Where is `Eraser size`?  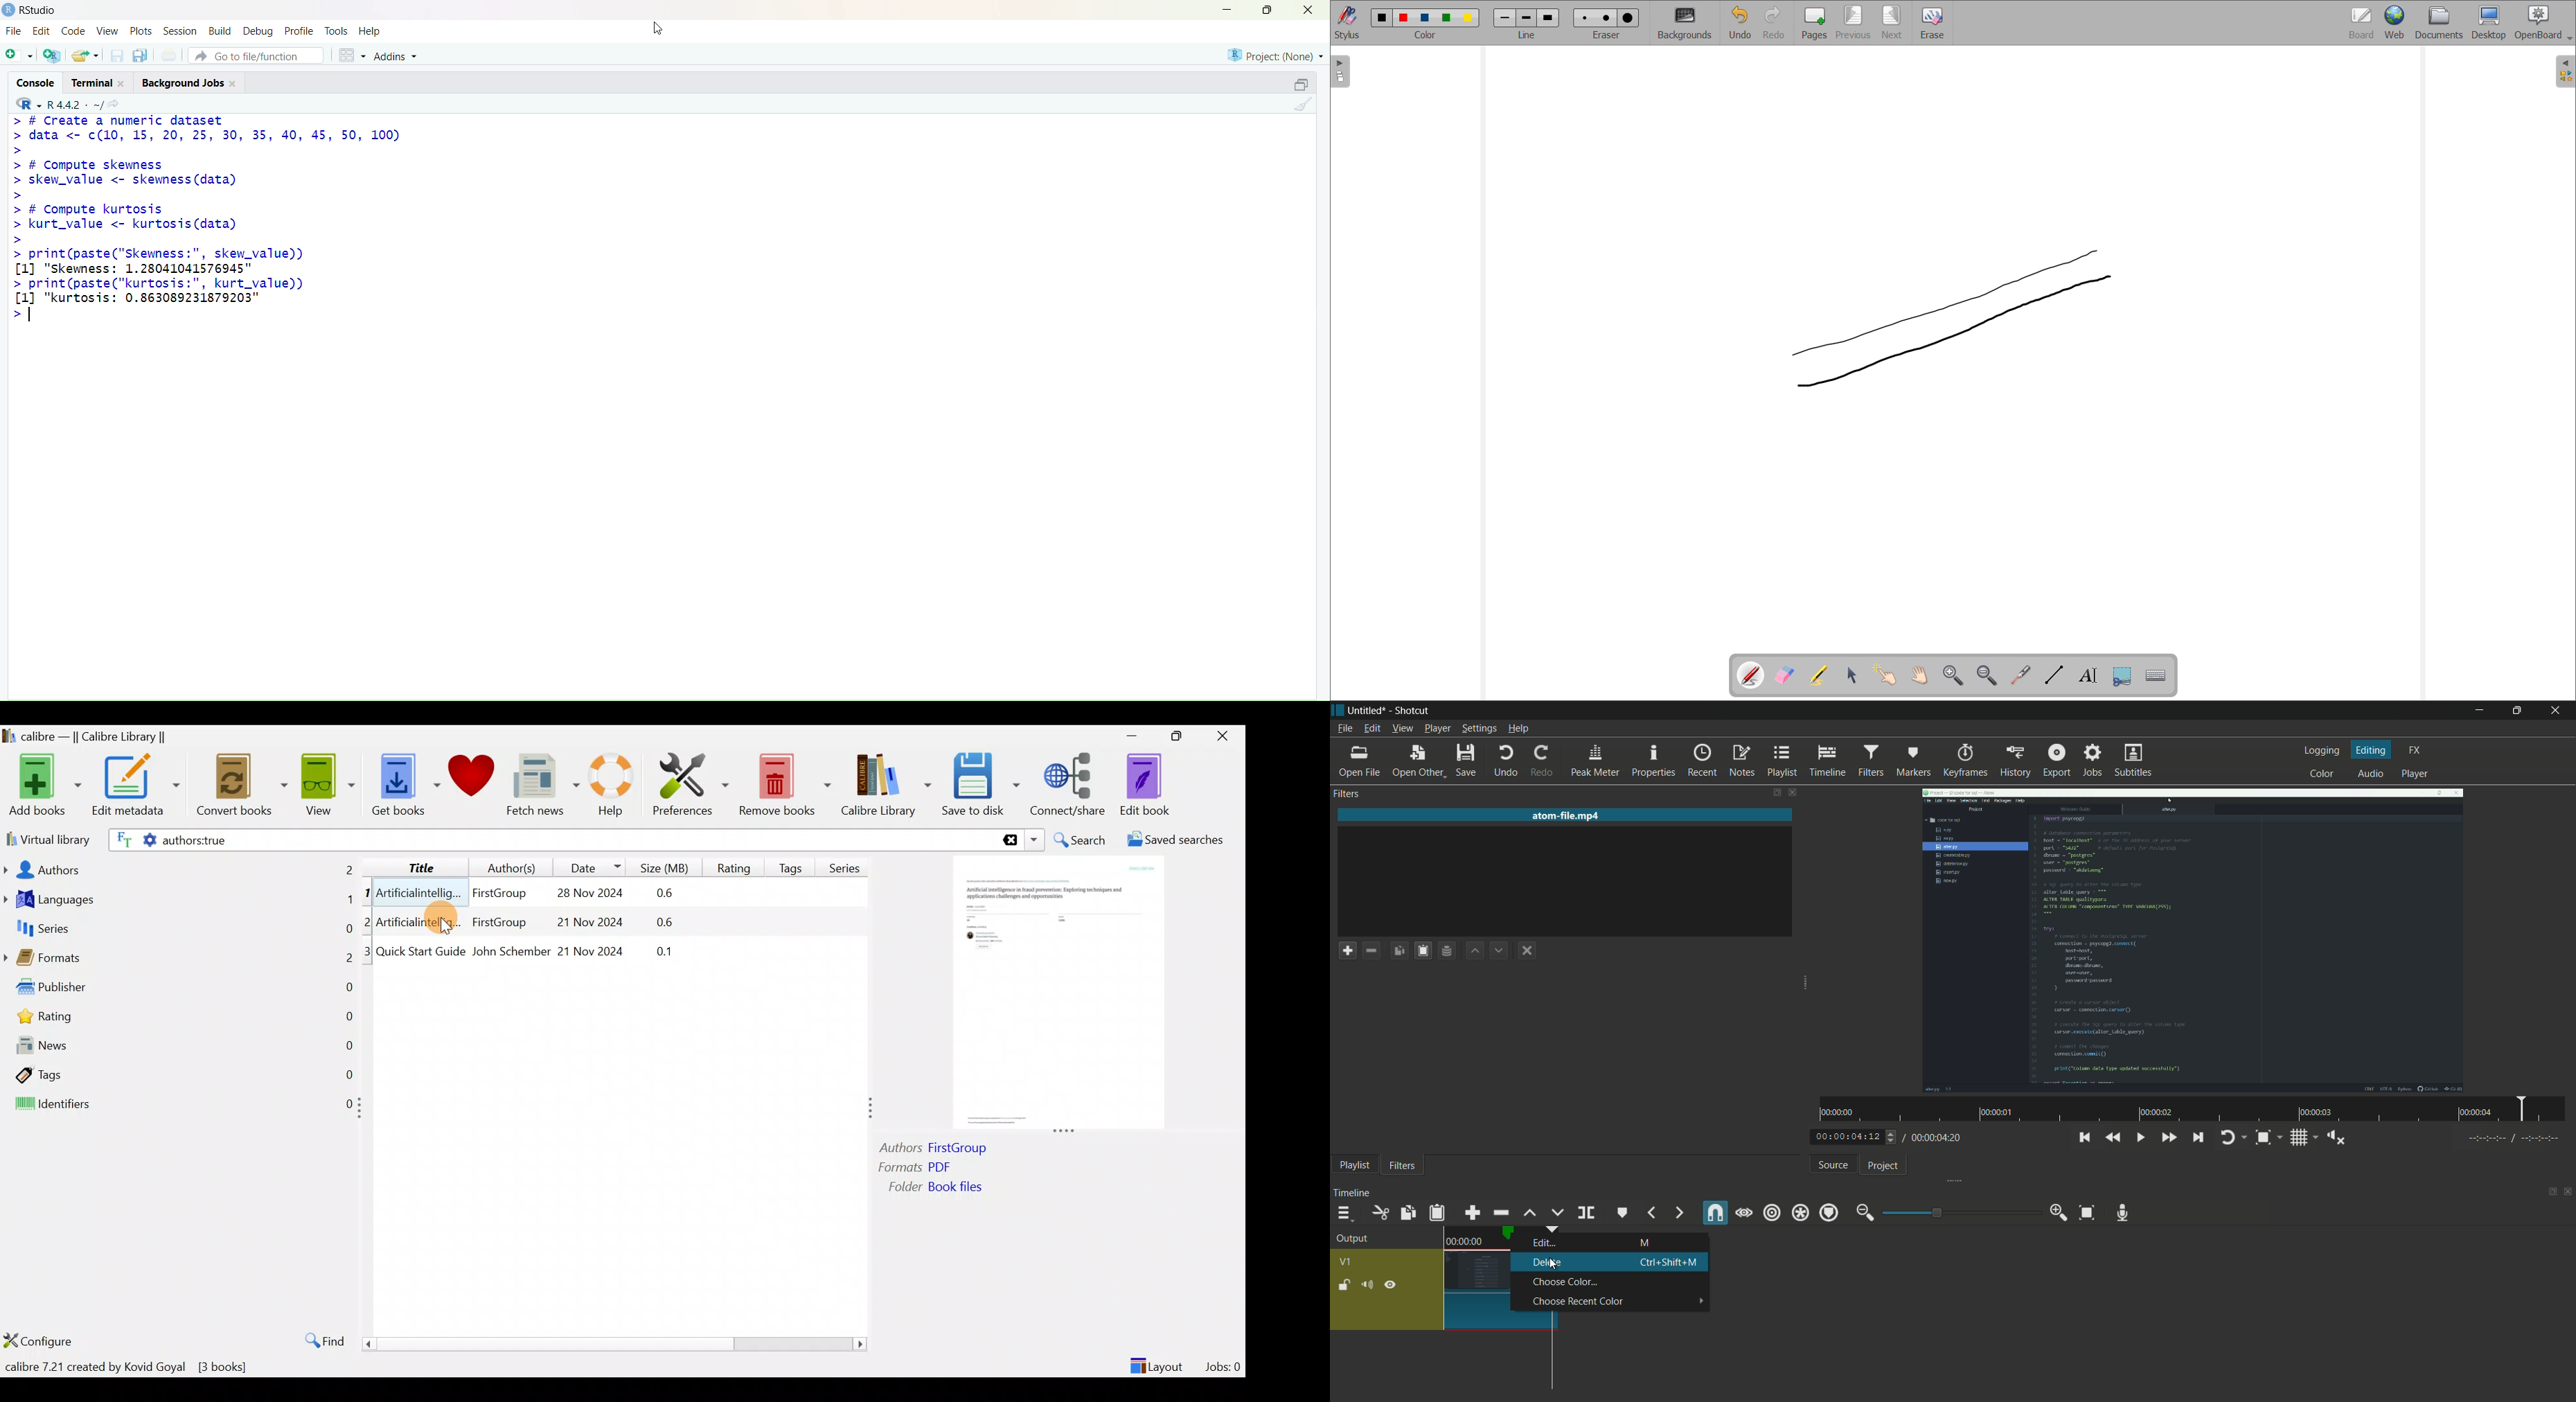
Eraser size is located at coordinates (1586, 18).